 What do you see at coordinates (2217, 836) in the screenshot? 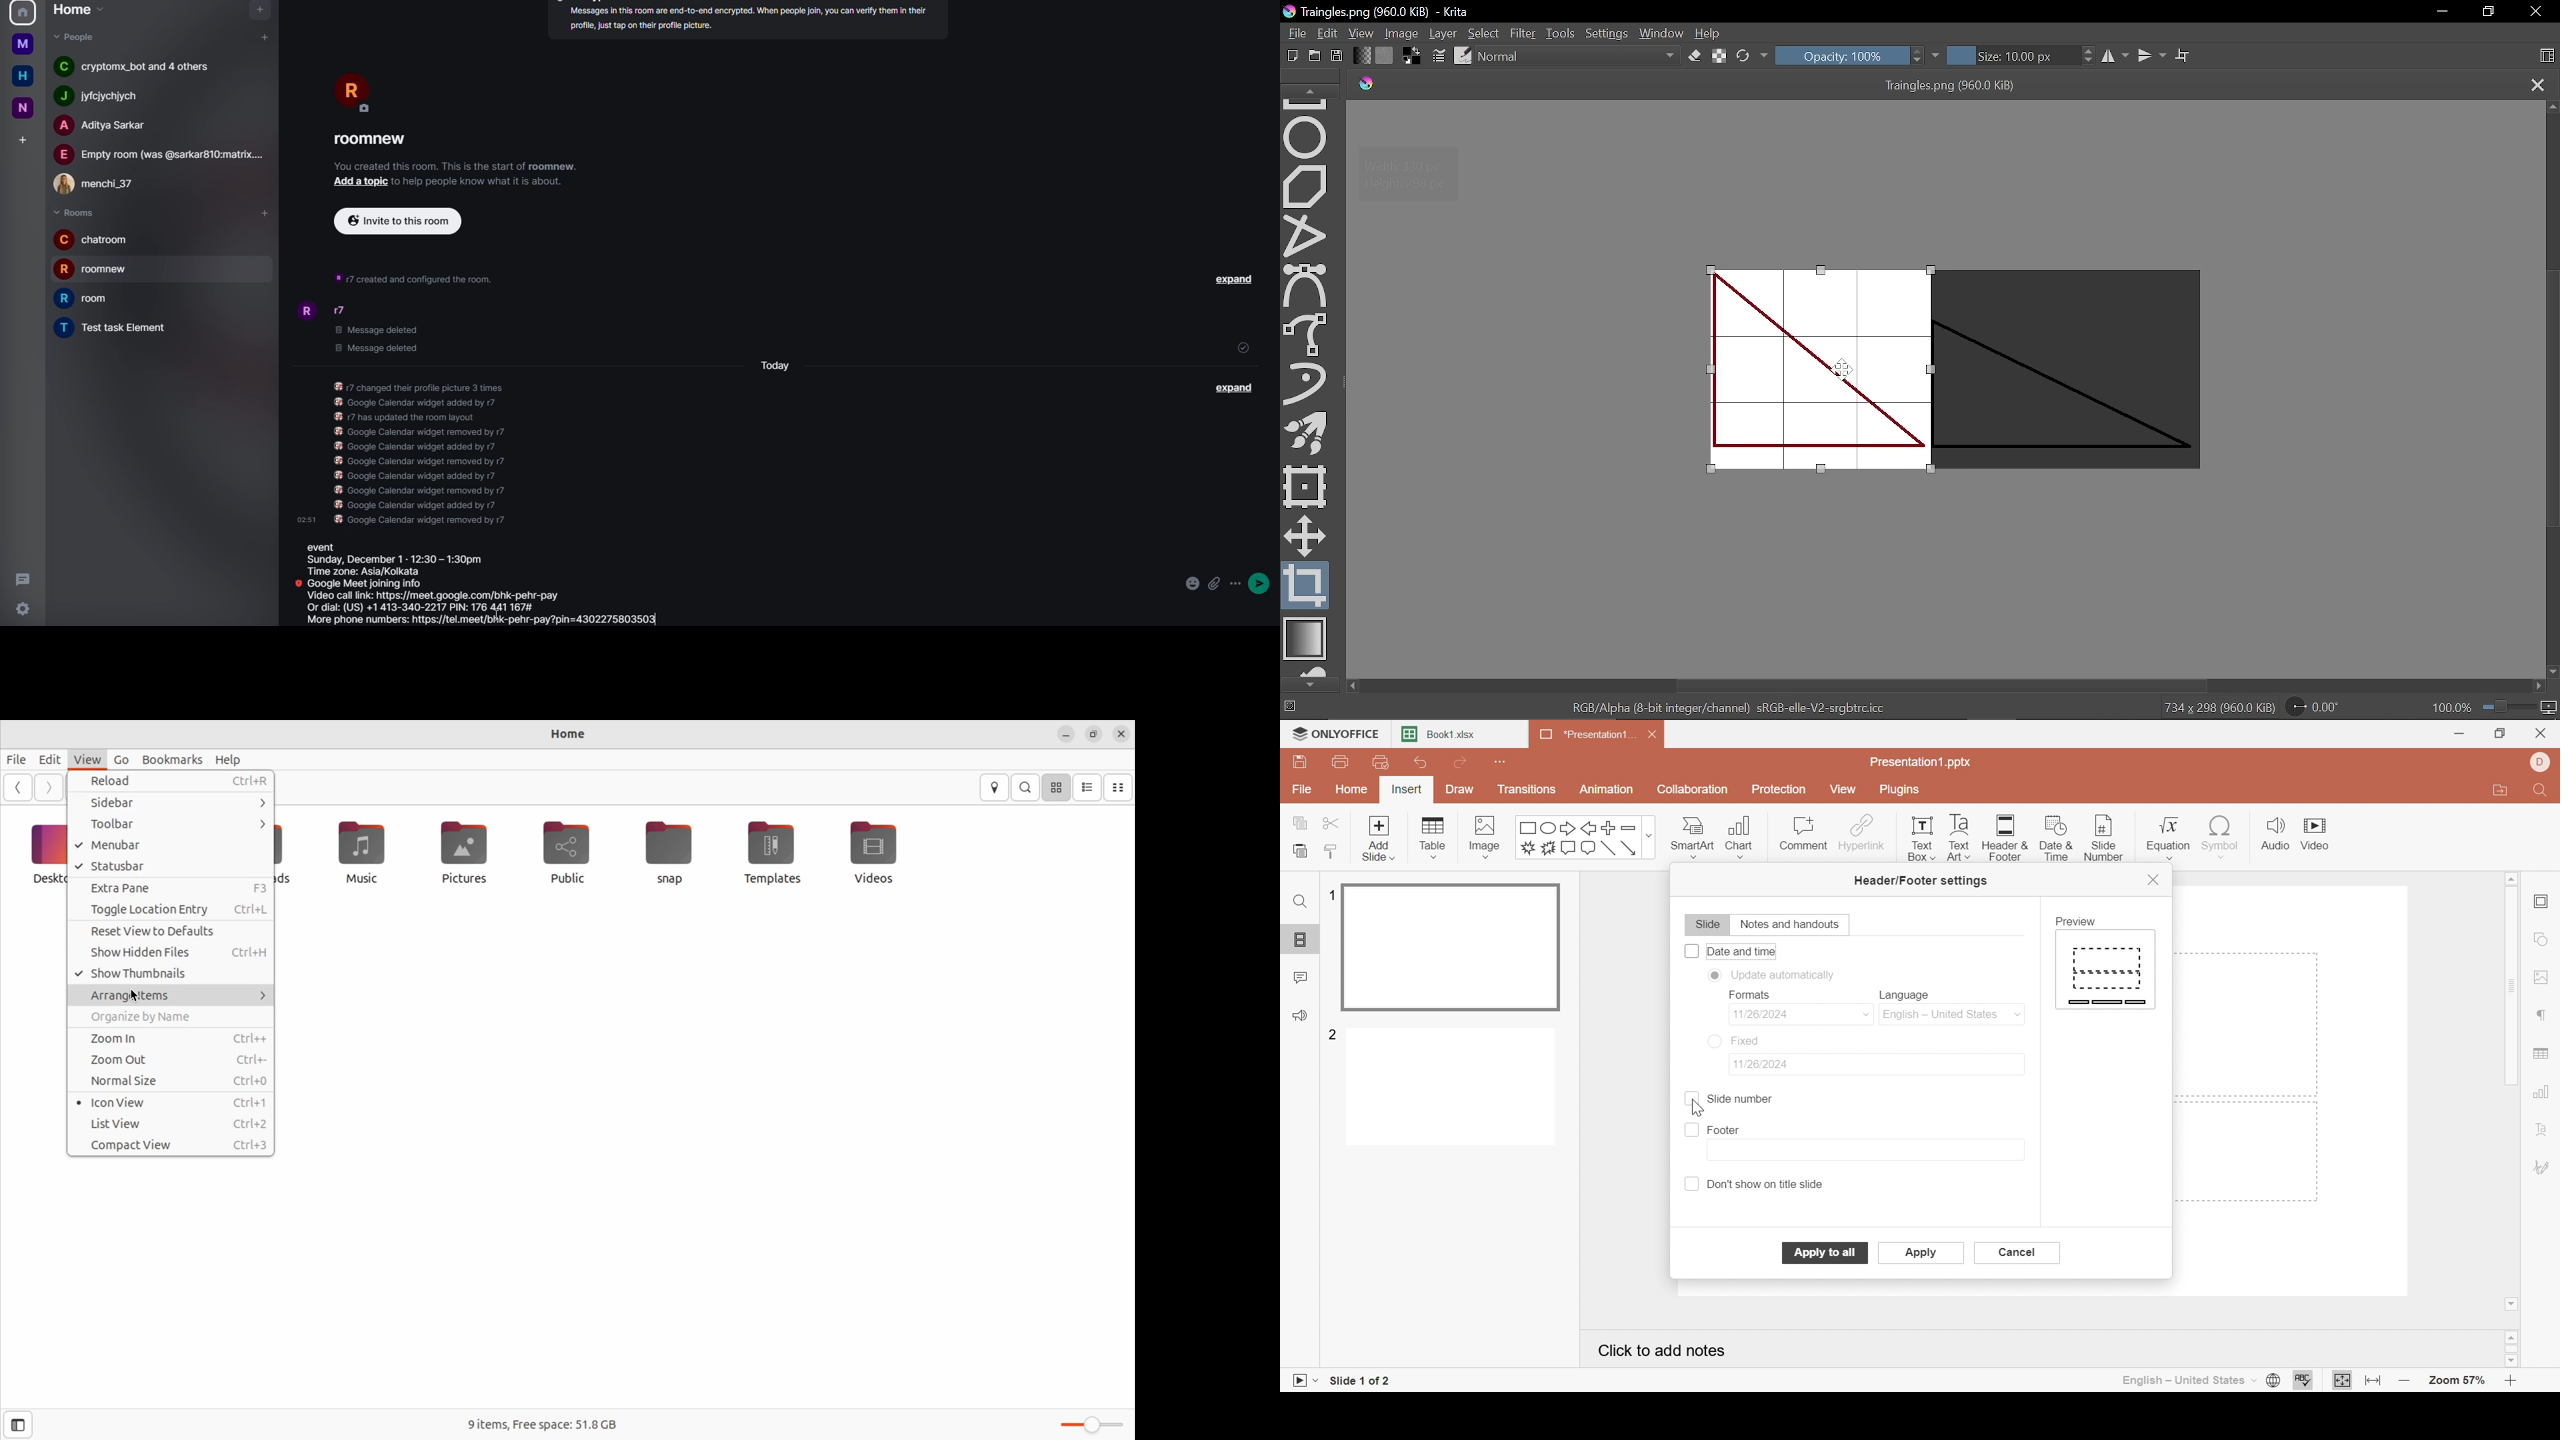
I see `Symbol` at bounding box center [2217, 836].